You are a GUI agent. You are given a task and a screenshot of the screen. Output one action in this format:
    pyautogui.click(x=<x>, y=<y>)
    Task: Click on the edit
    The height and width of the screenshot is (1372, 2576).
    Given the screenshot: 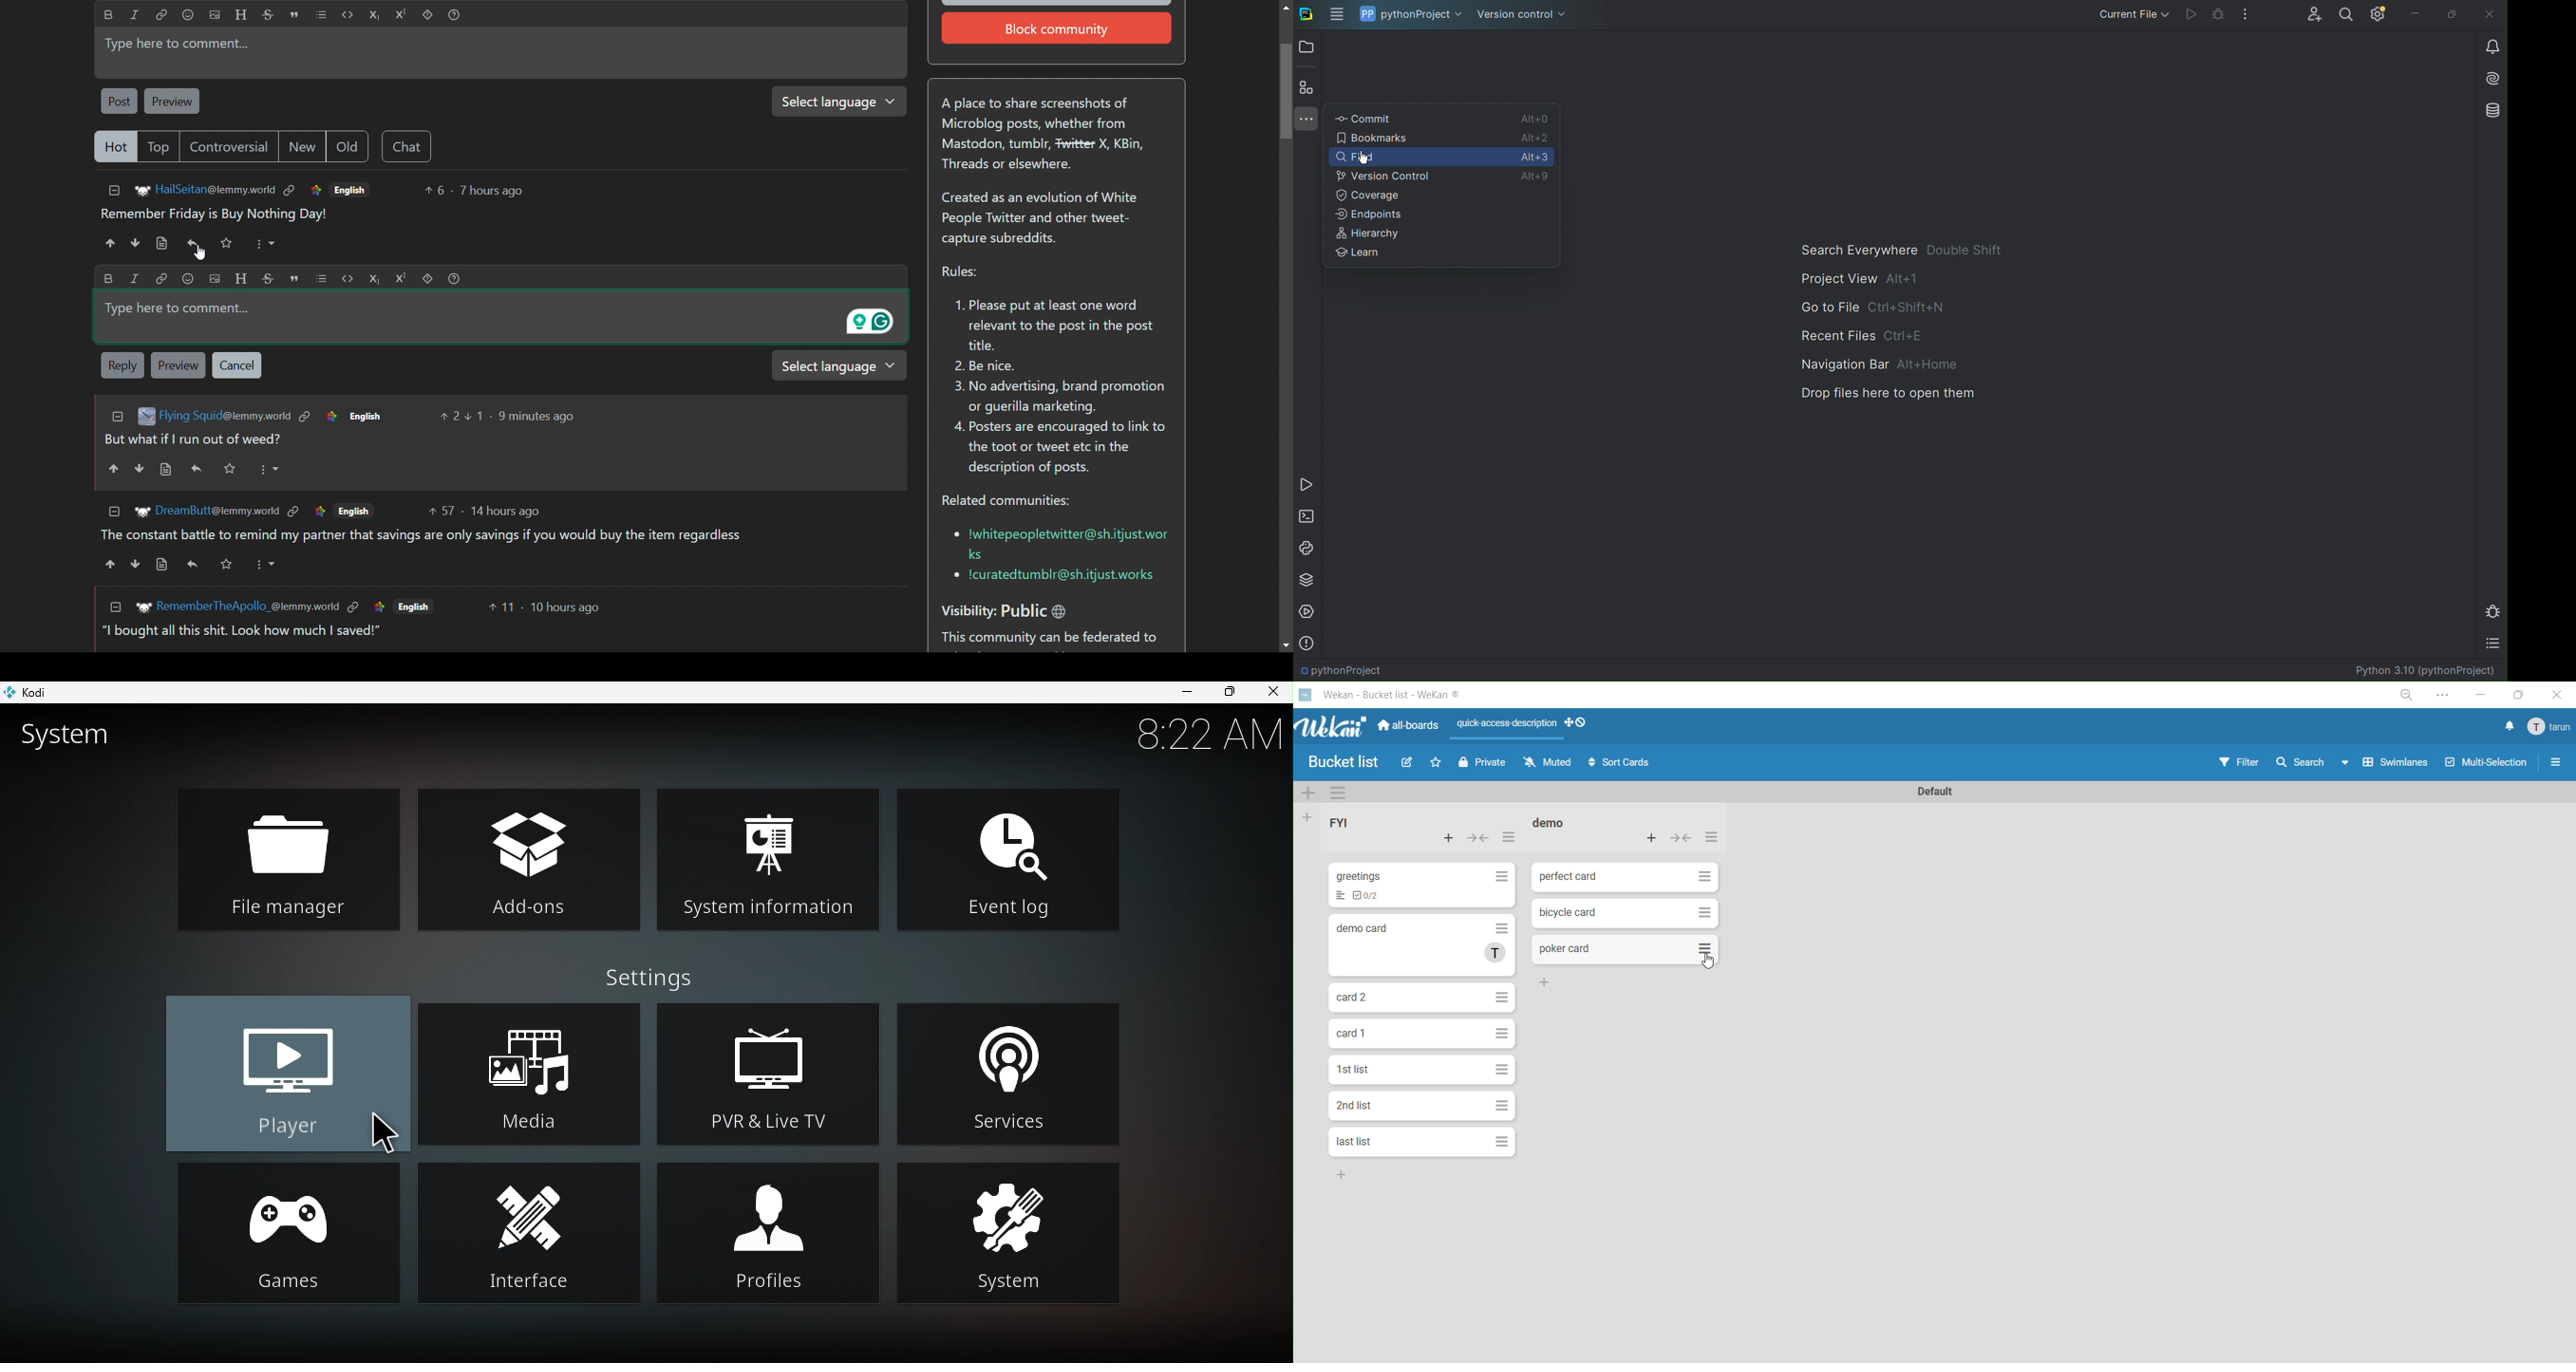 What is the action you would take?
    pyautogui.click(x=1410, y=765)
    